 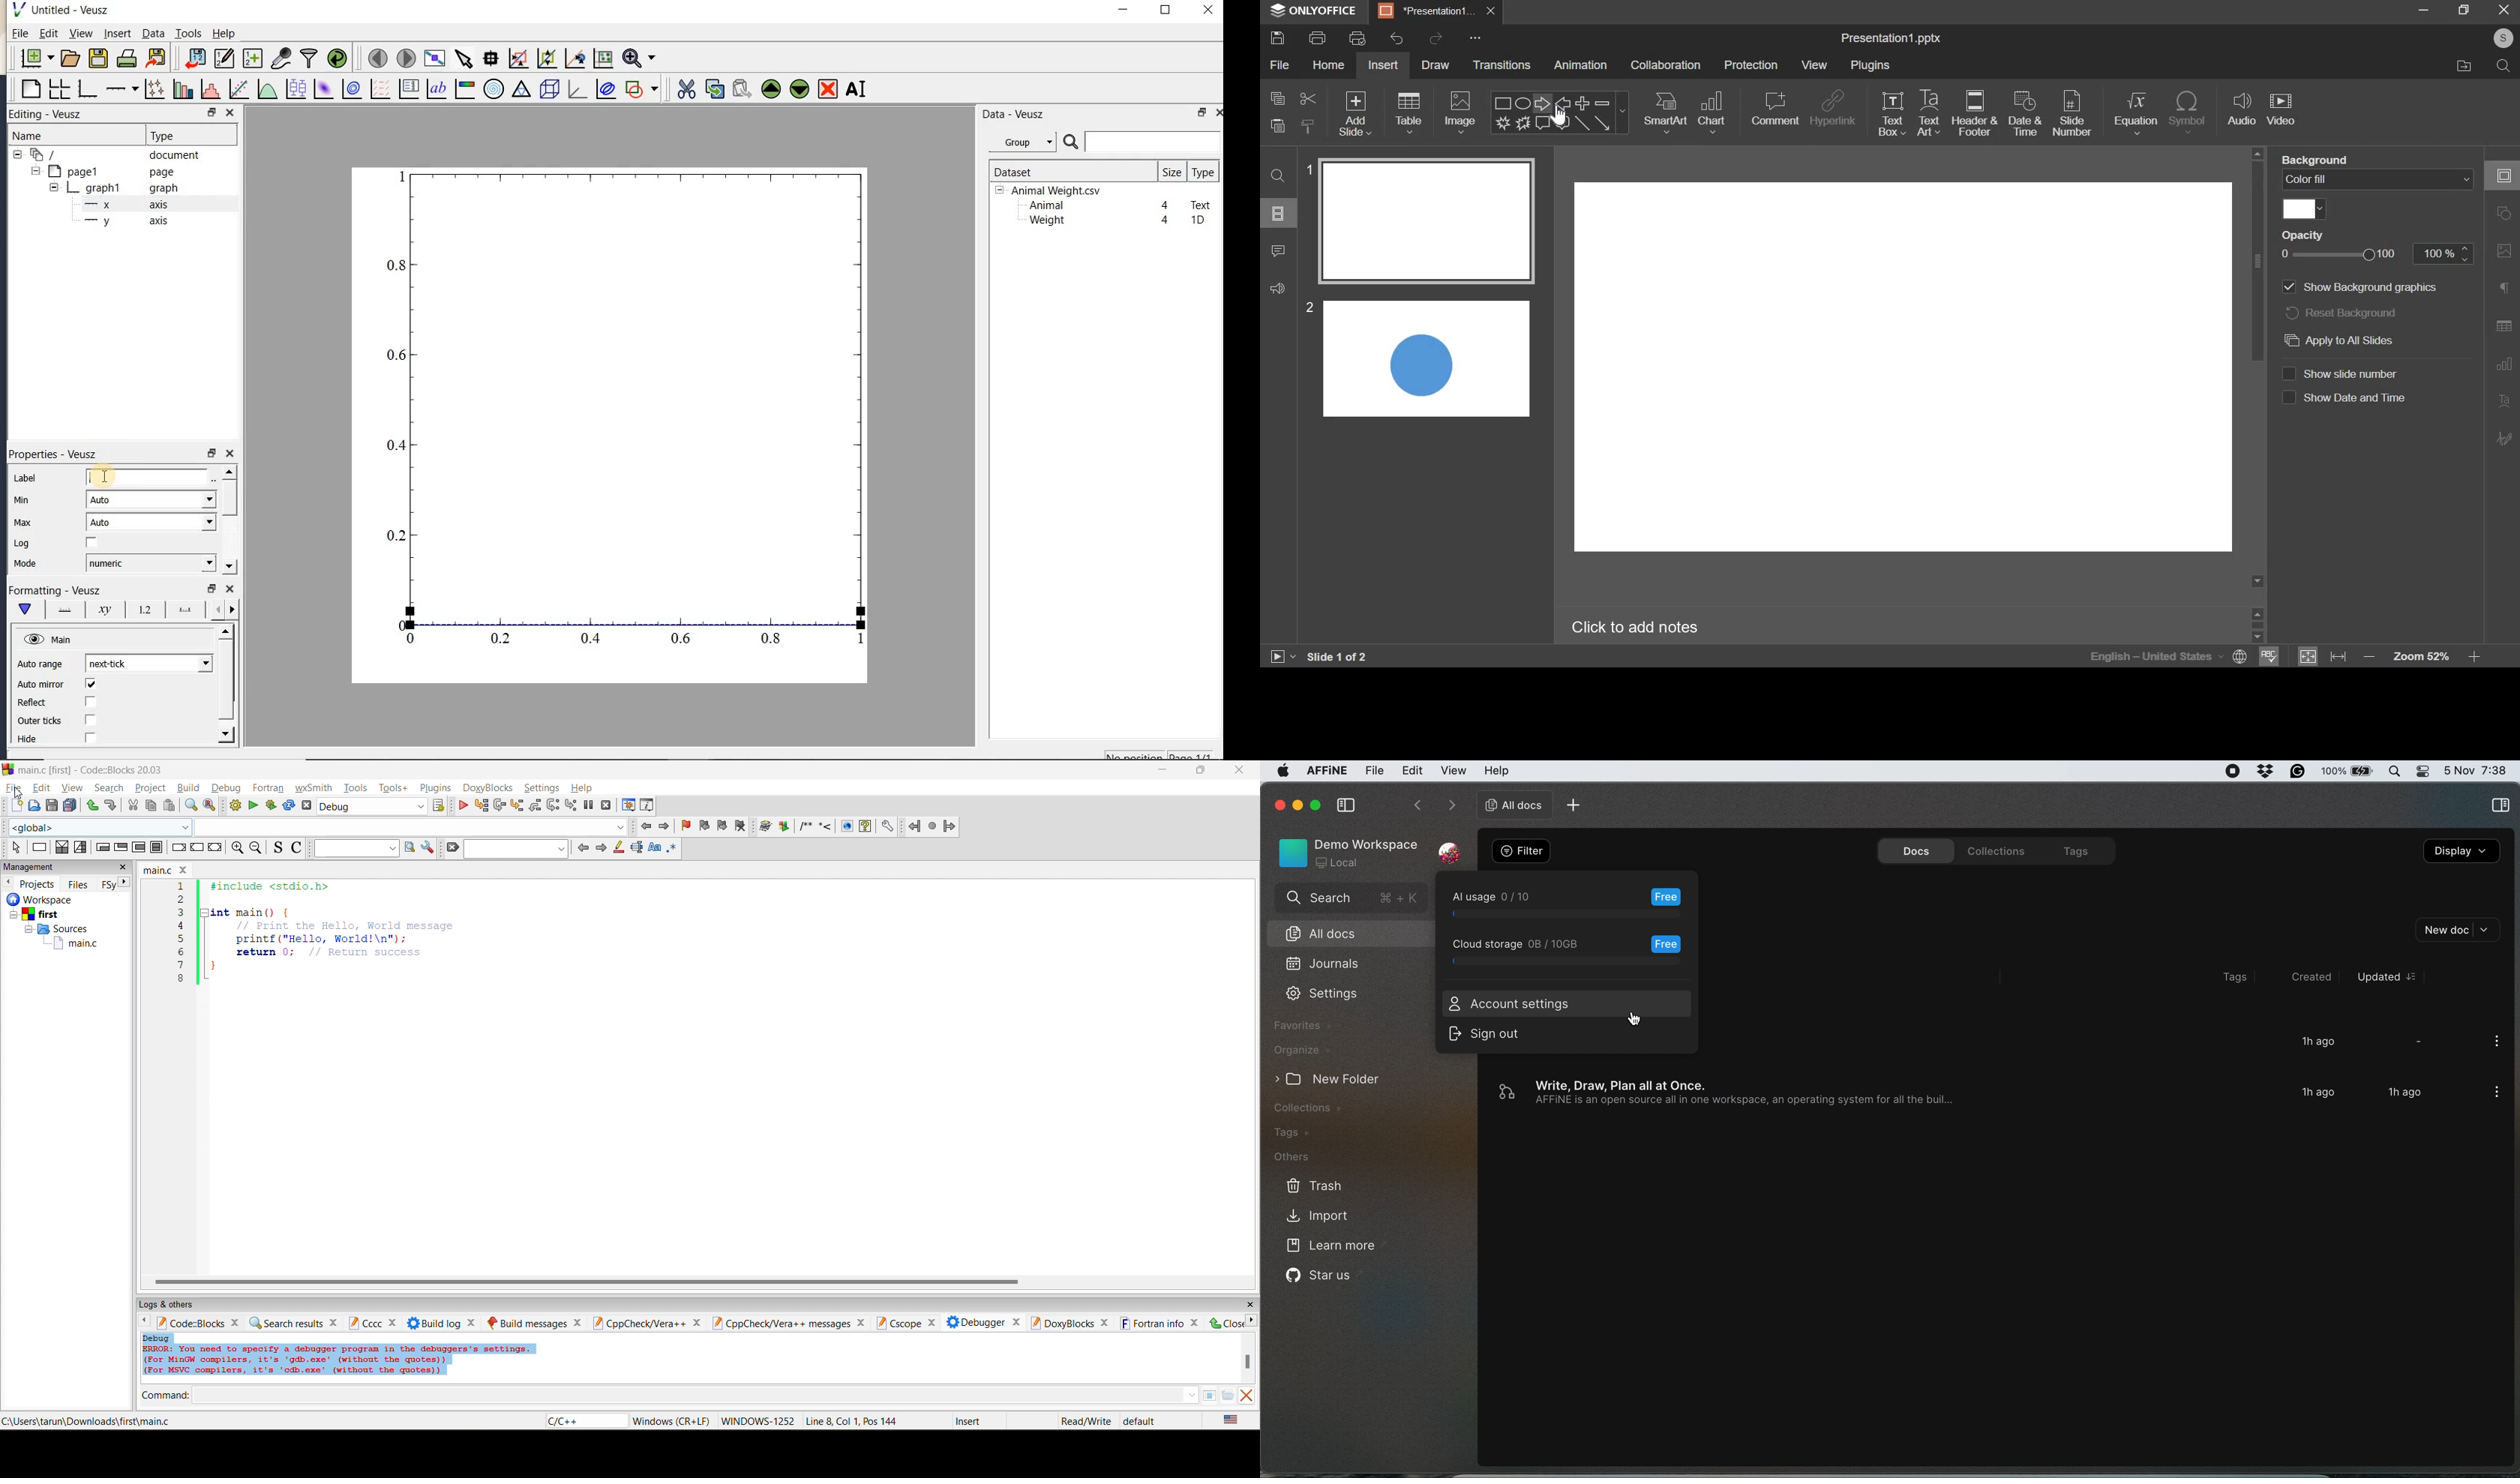 I want to click on jump forward, so click(x=665, y=825).